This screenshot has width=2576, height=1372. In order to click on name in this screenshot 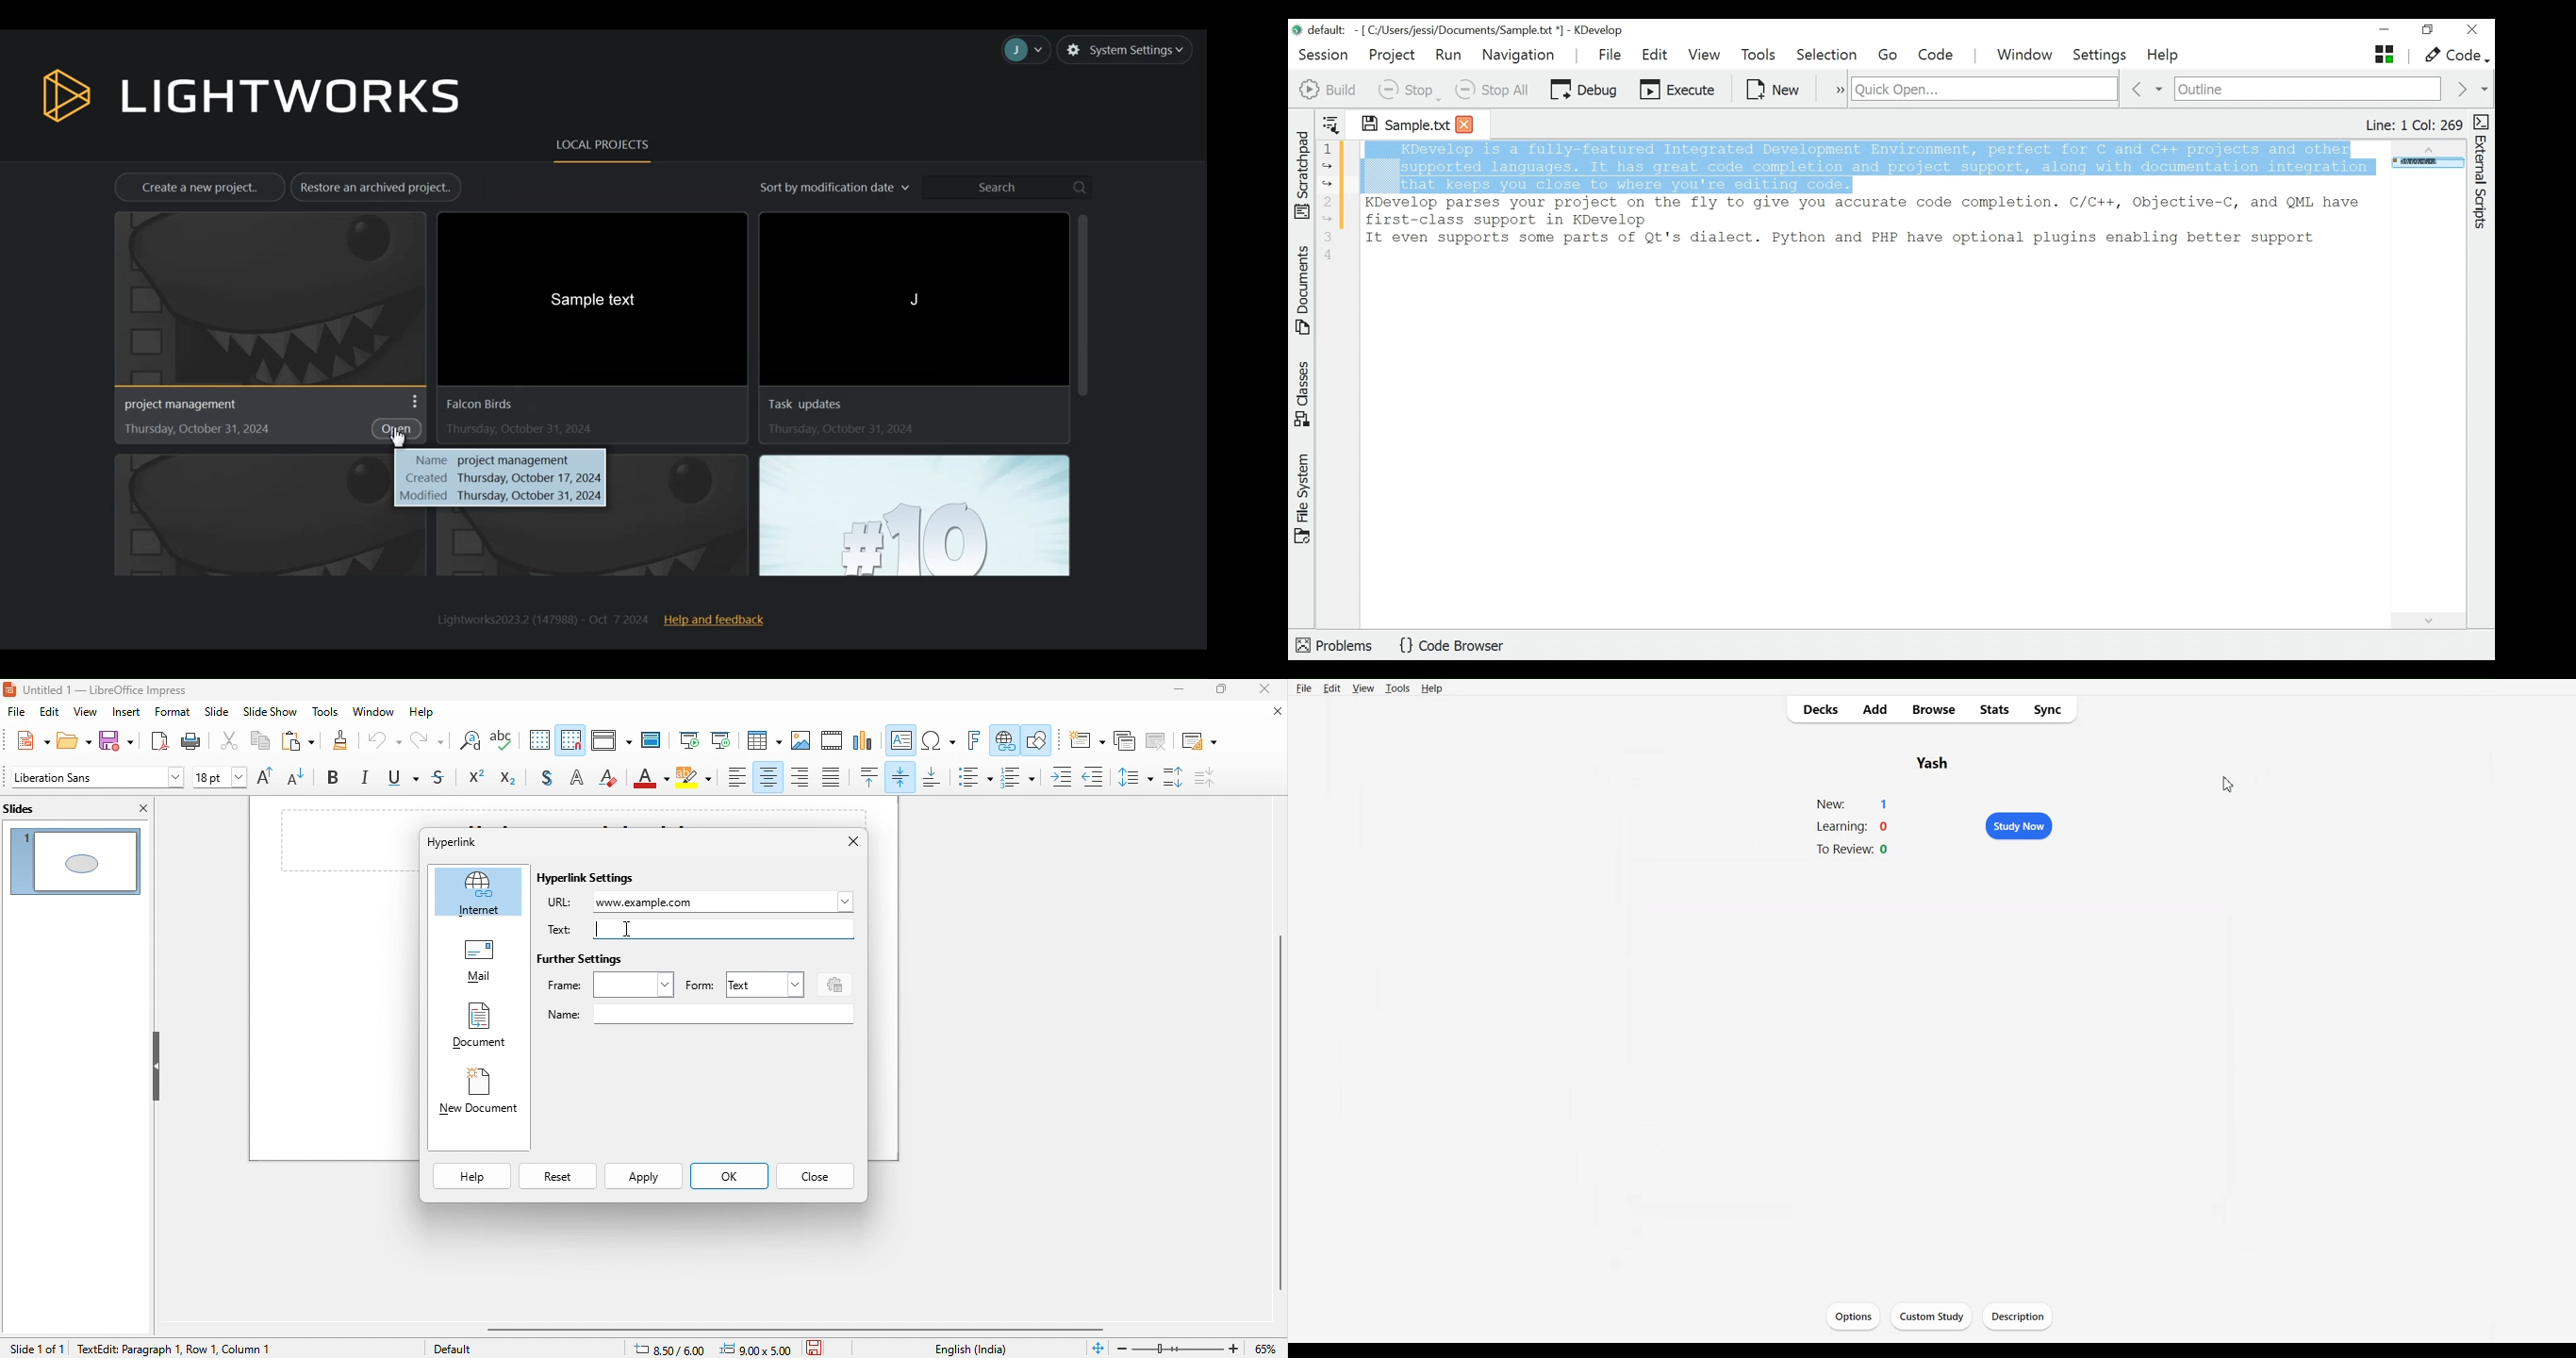, I will do `click(700, 1015)`.